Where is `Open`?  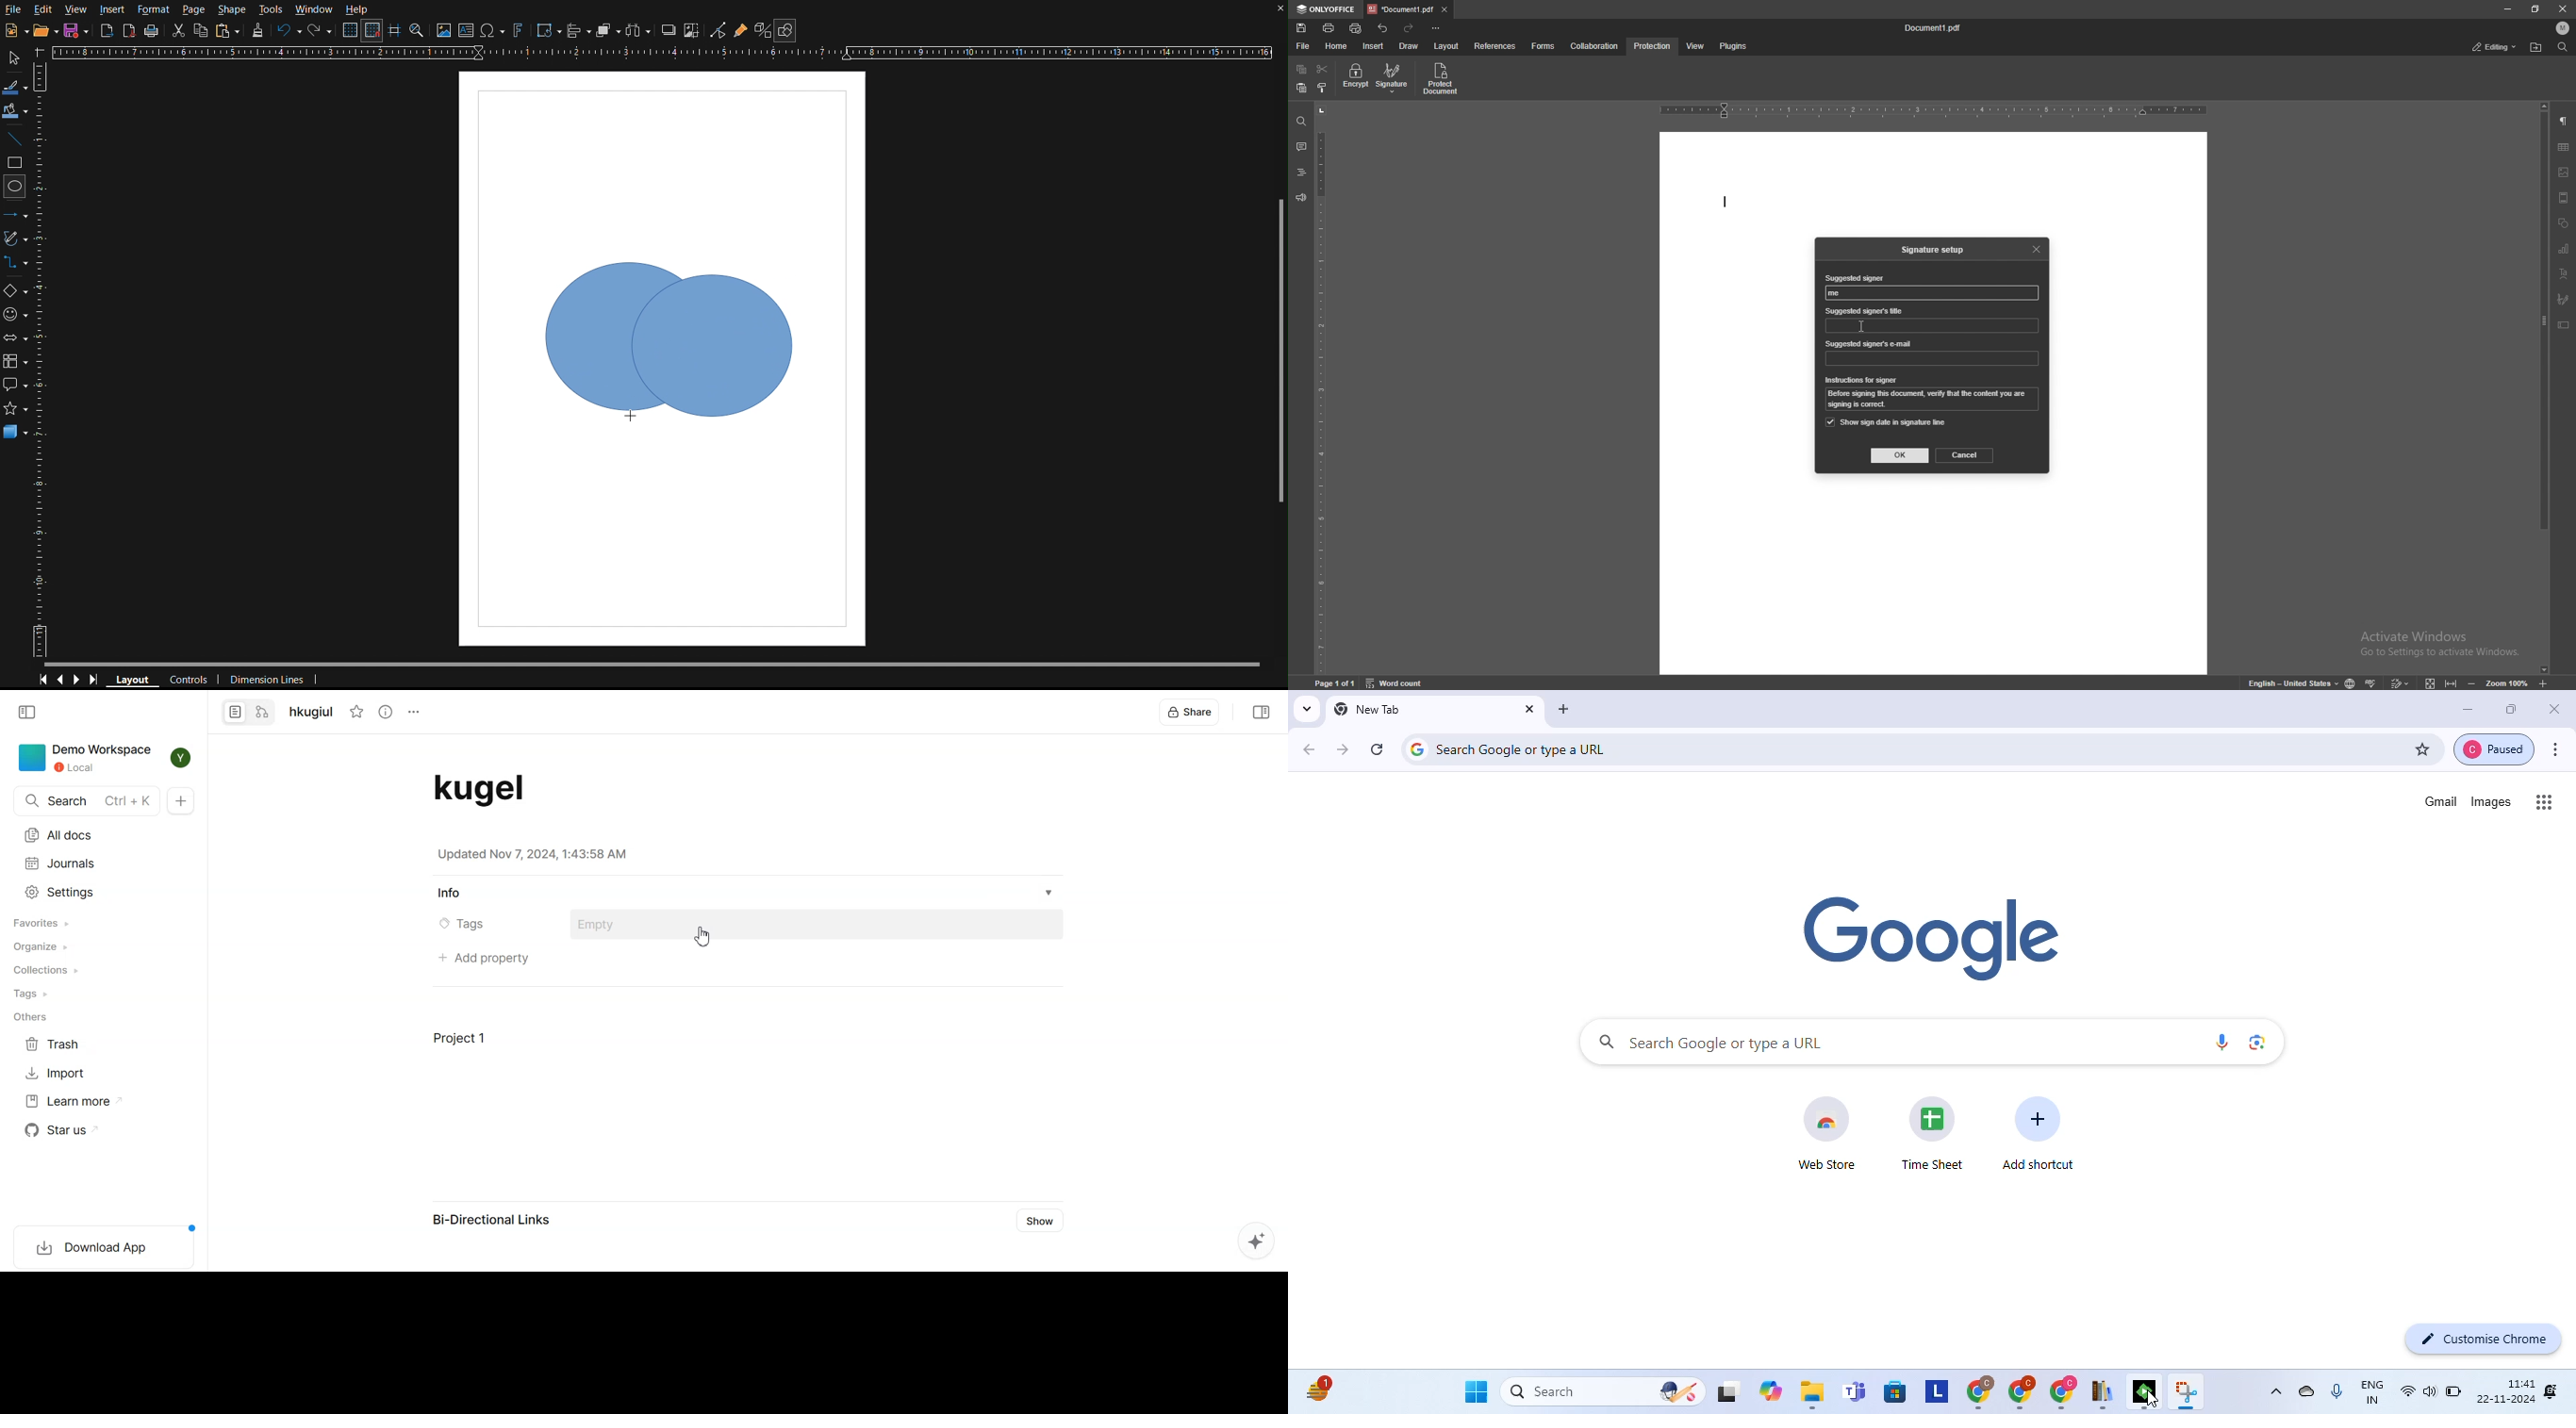 Open is located at coordinates (42, 30).